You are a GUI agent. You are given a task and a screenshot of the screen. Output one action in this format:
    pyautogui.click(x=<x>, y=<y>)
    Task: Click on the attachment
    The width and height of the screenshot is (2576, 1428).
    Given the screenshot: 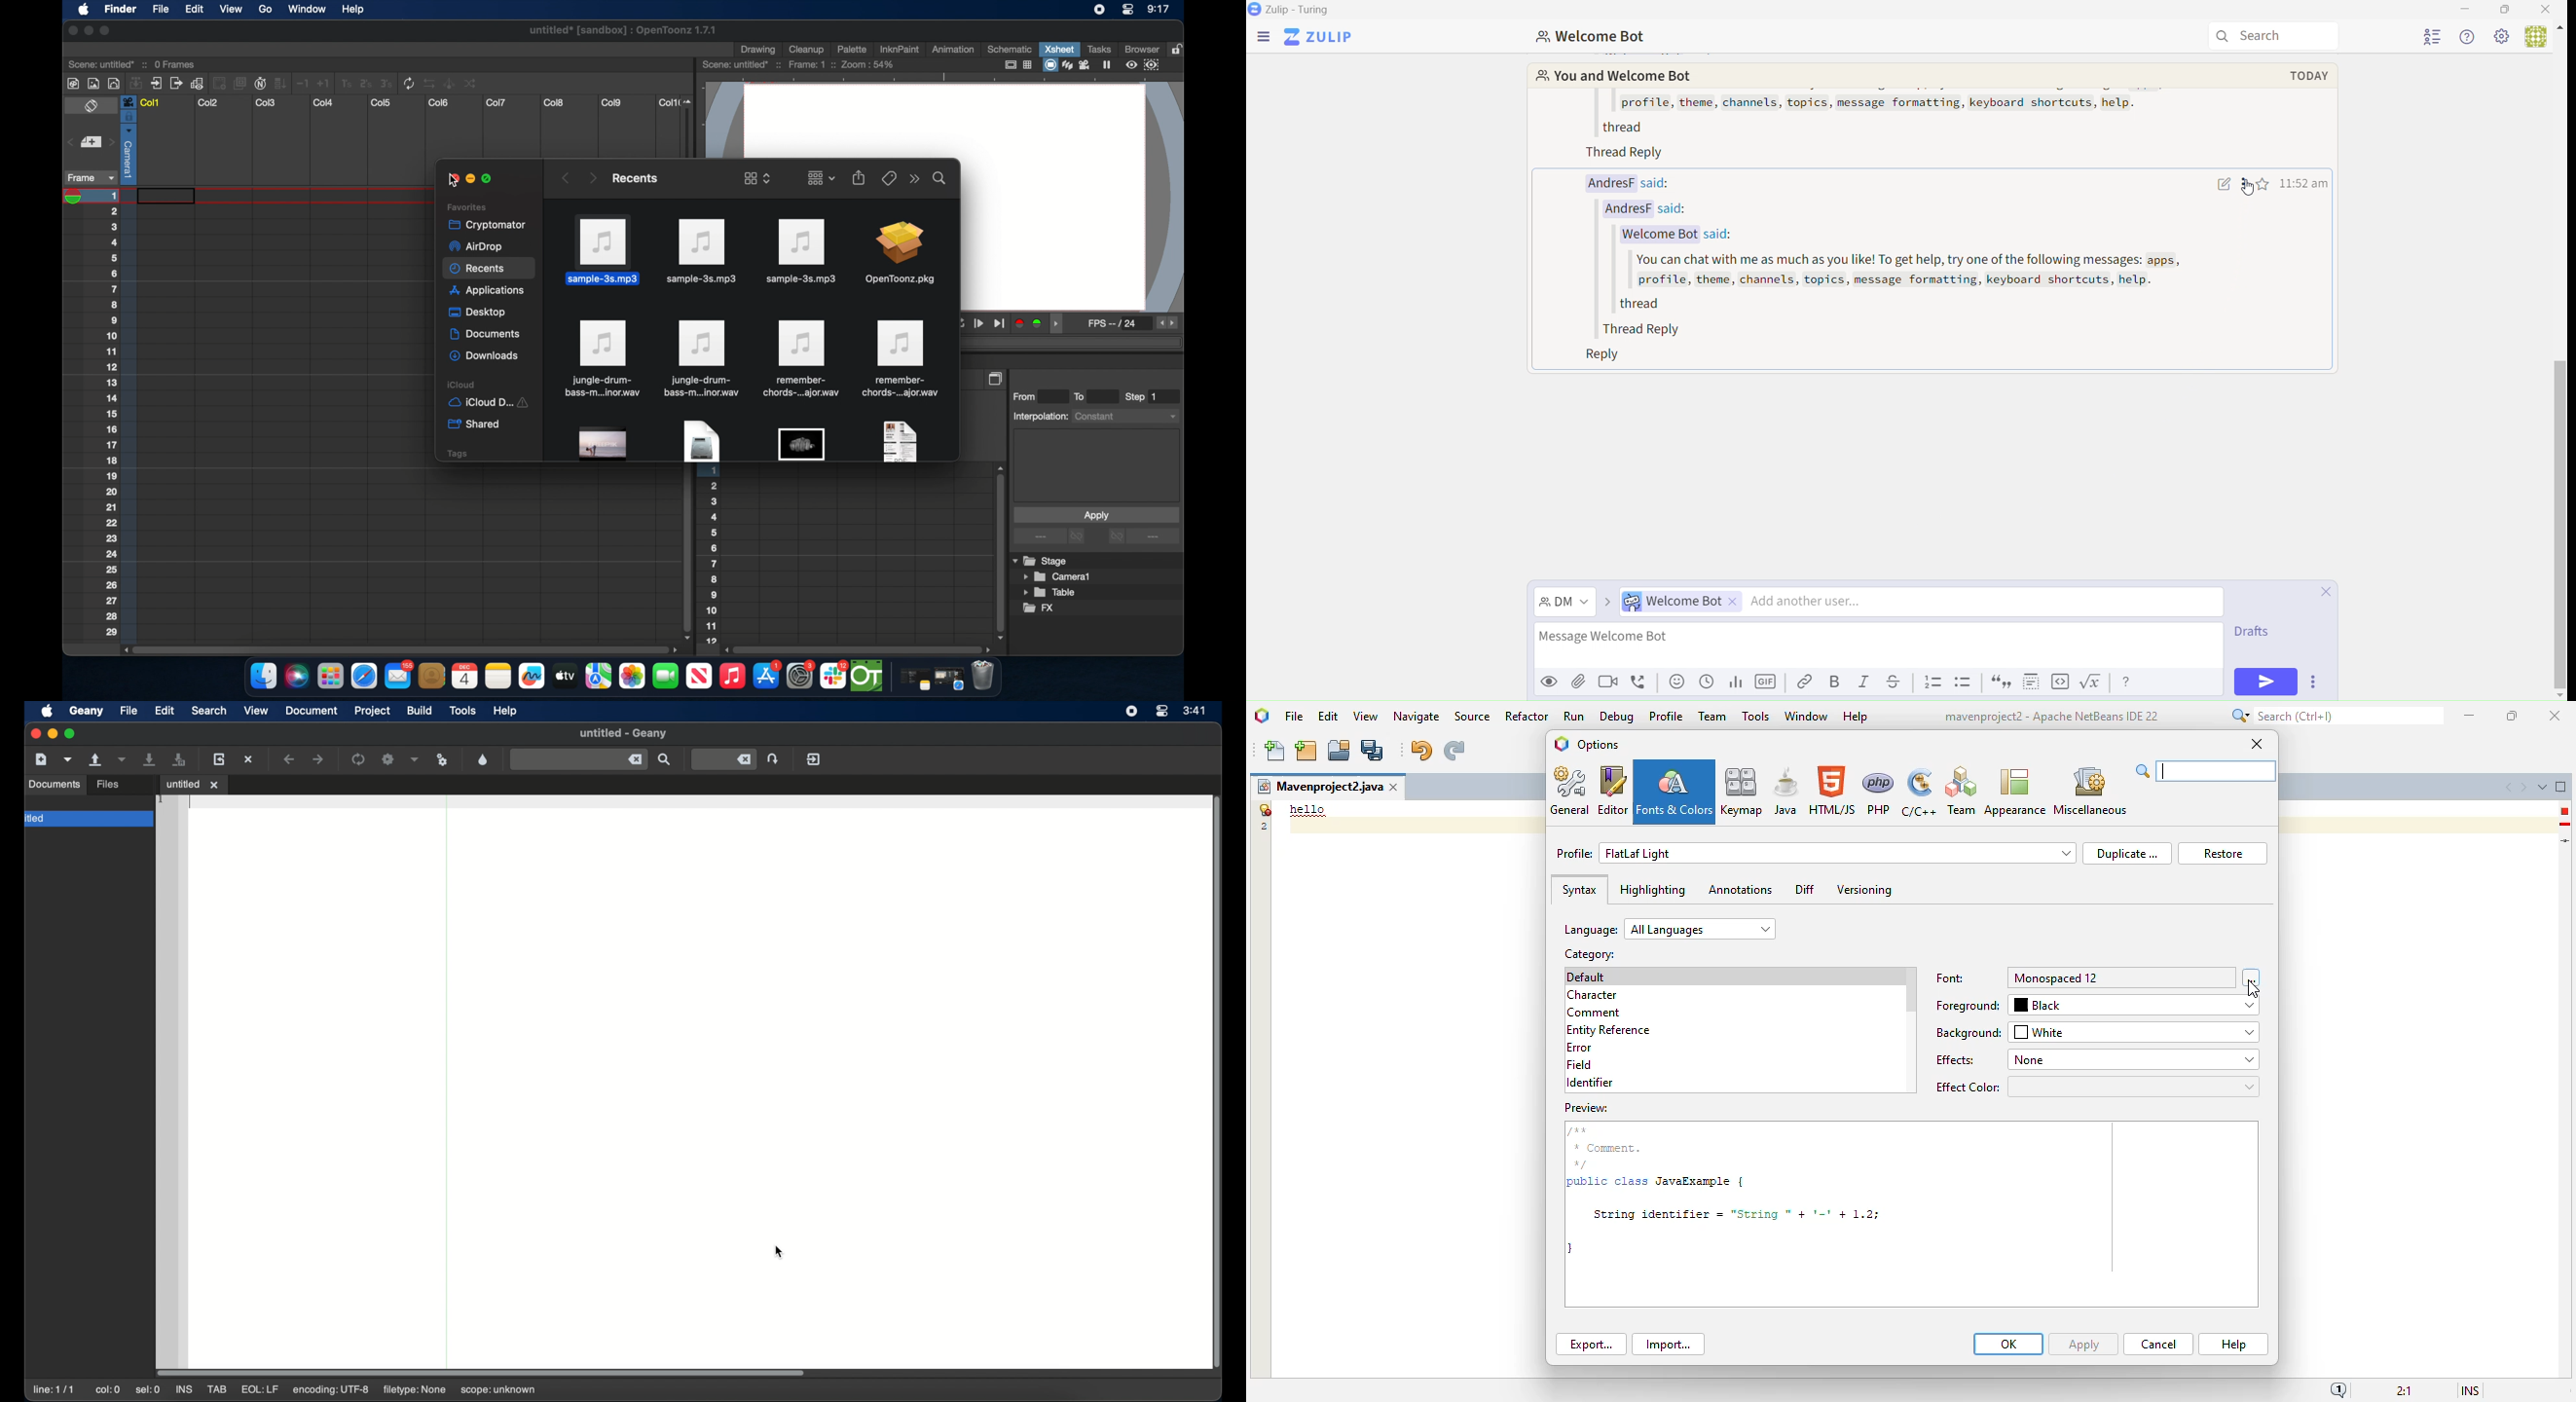 What is the action you would take?
    pyautogui.click(x=1578, y=686)
    